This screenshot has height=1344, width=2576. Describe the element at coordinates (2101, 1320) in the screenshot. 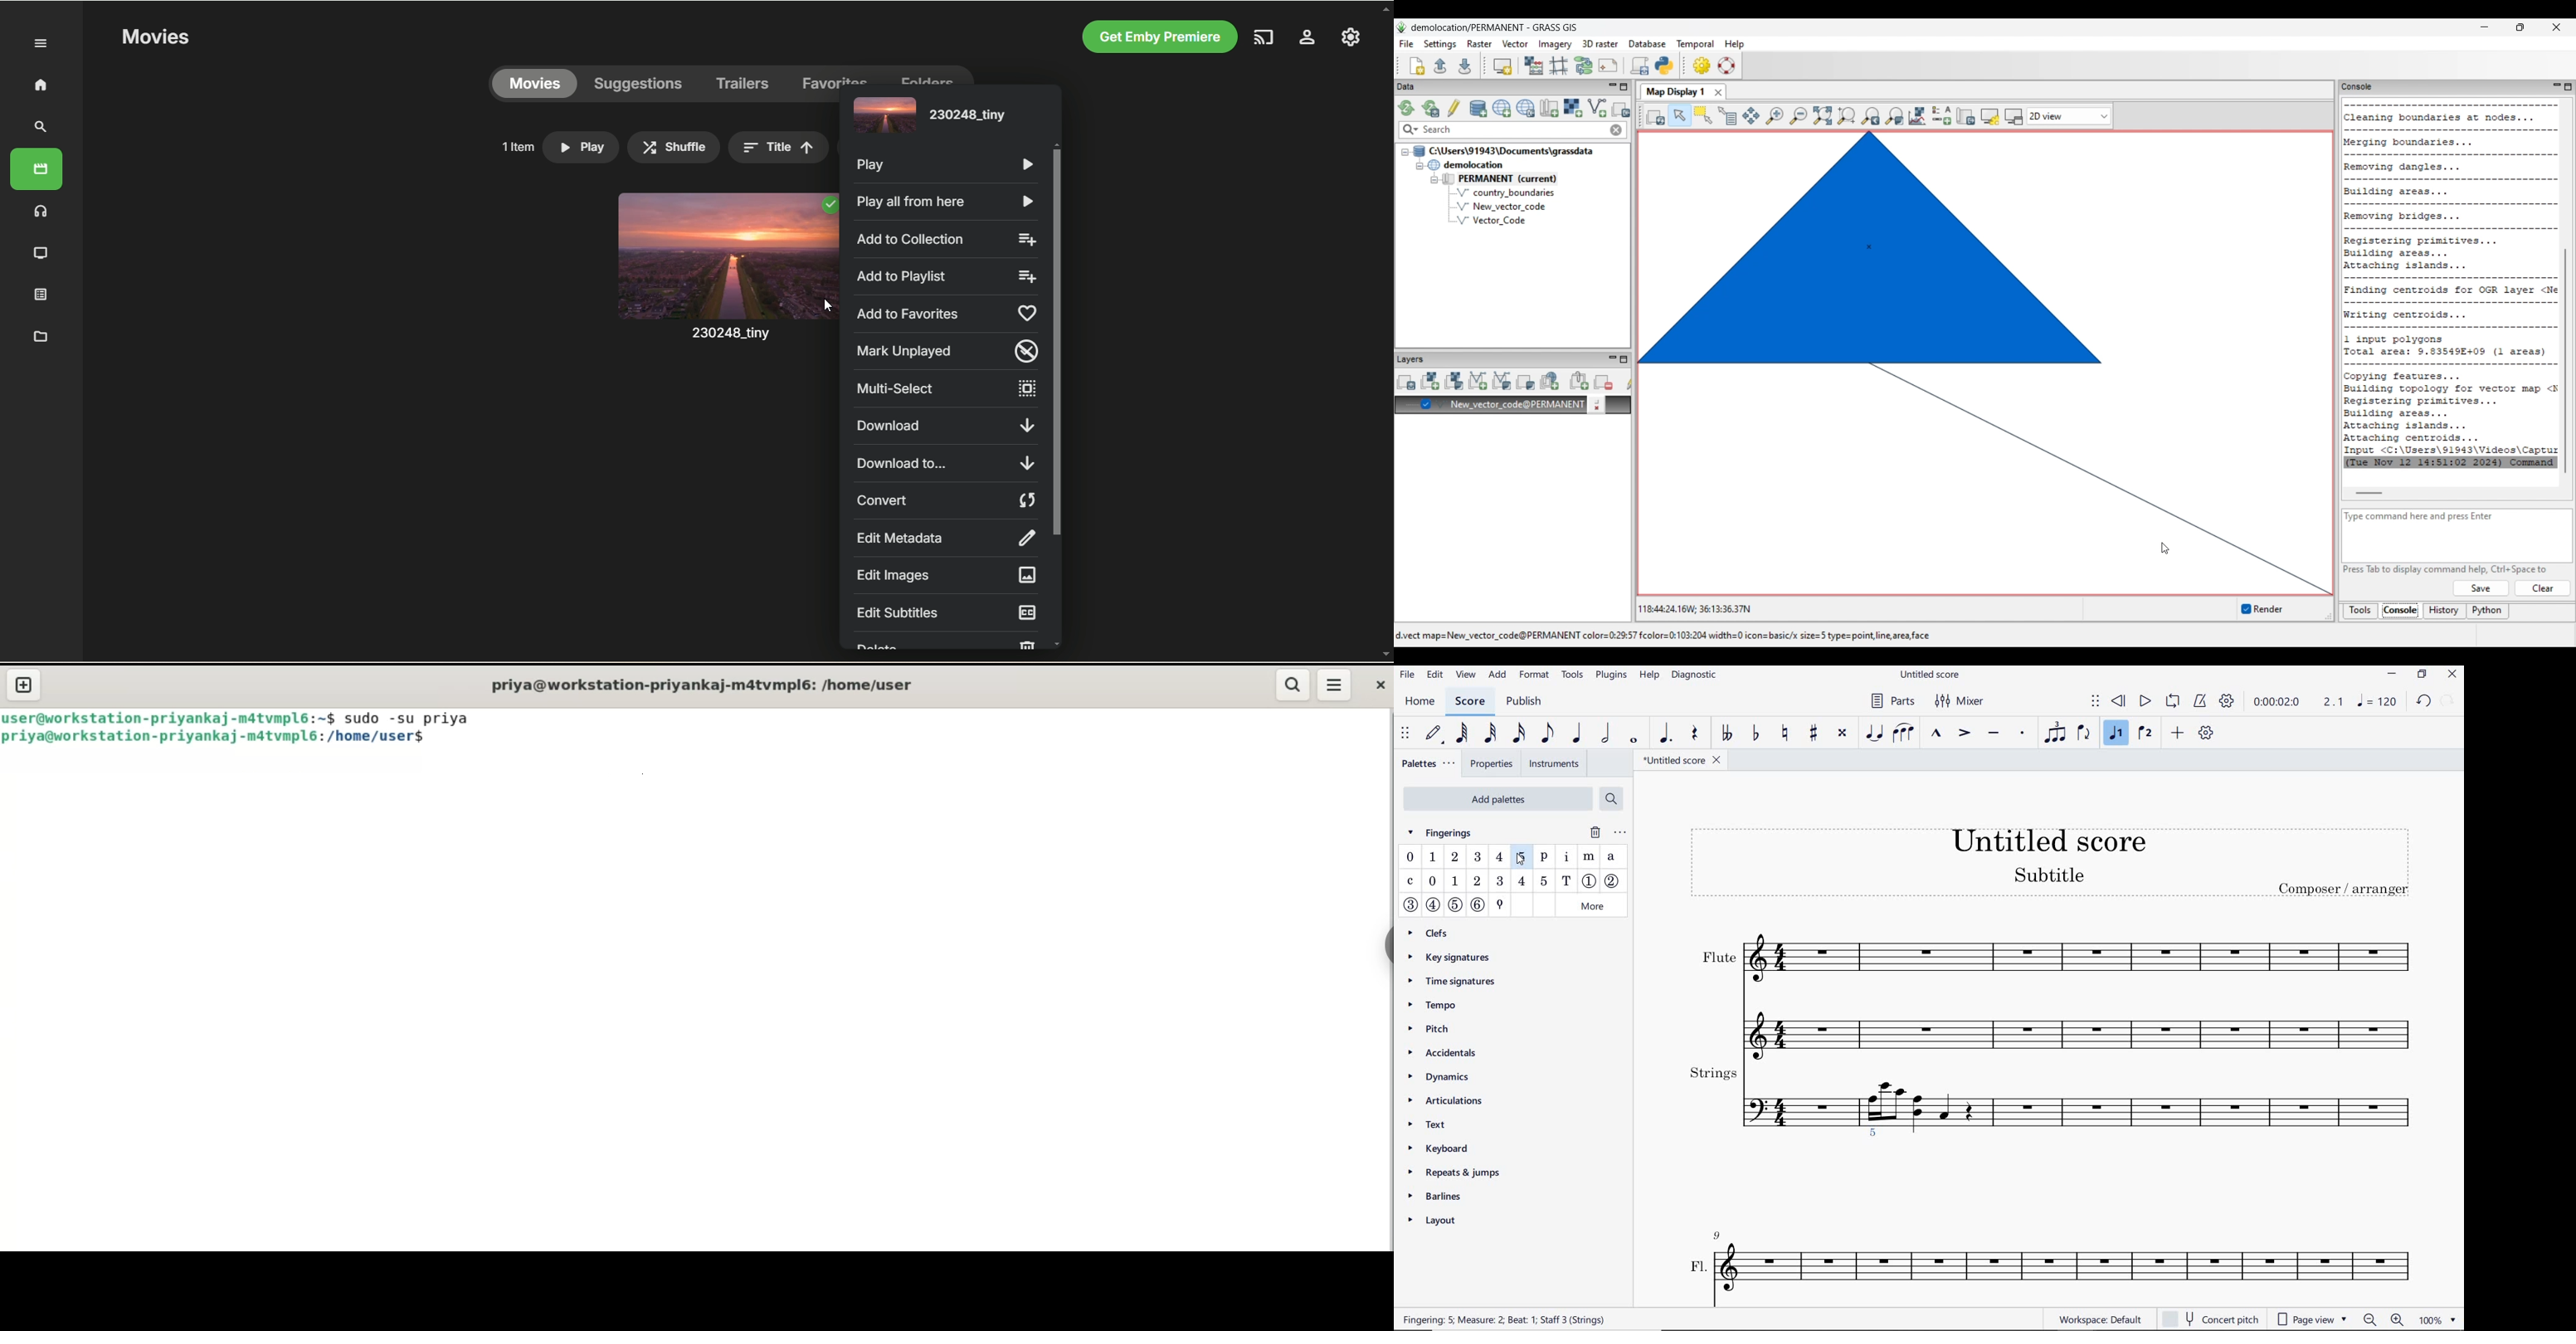

I see `workspace default` at that location.